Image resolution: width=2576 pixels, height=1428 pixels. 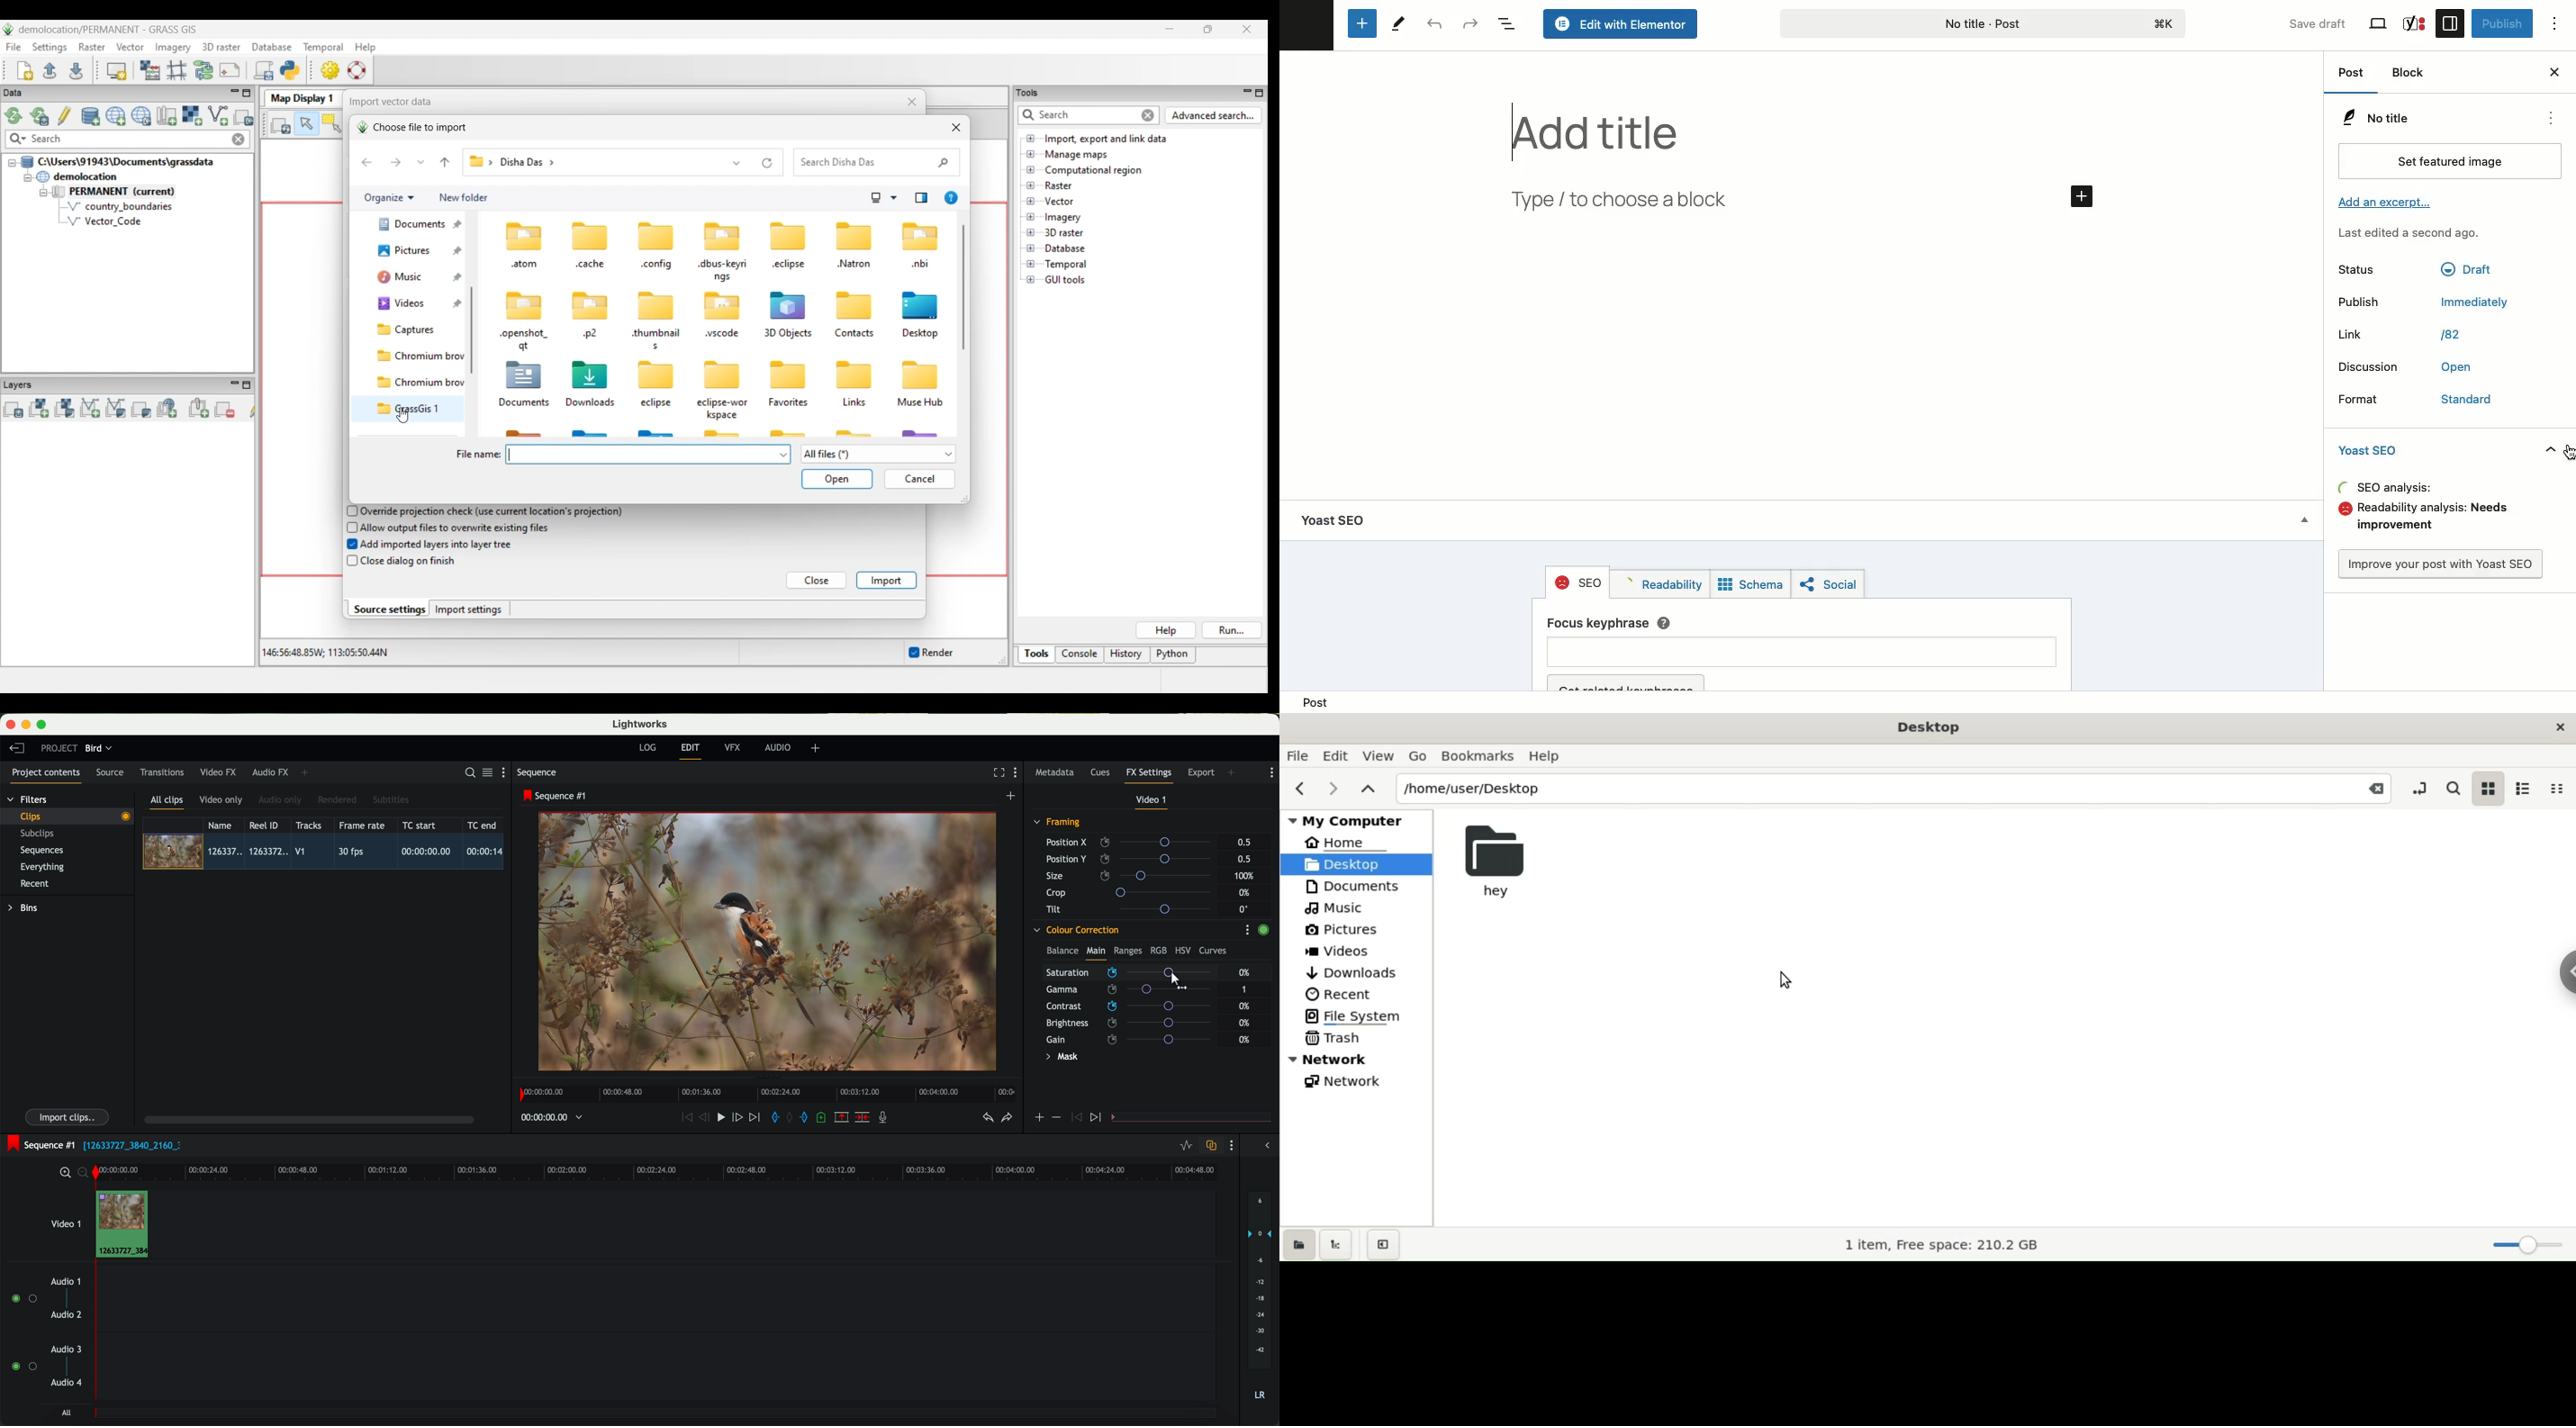 What do you see at coordinates (1508, 860) in the screenshot?
I see `hey` at bounding box center [1508, 860].